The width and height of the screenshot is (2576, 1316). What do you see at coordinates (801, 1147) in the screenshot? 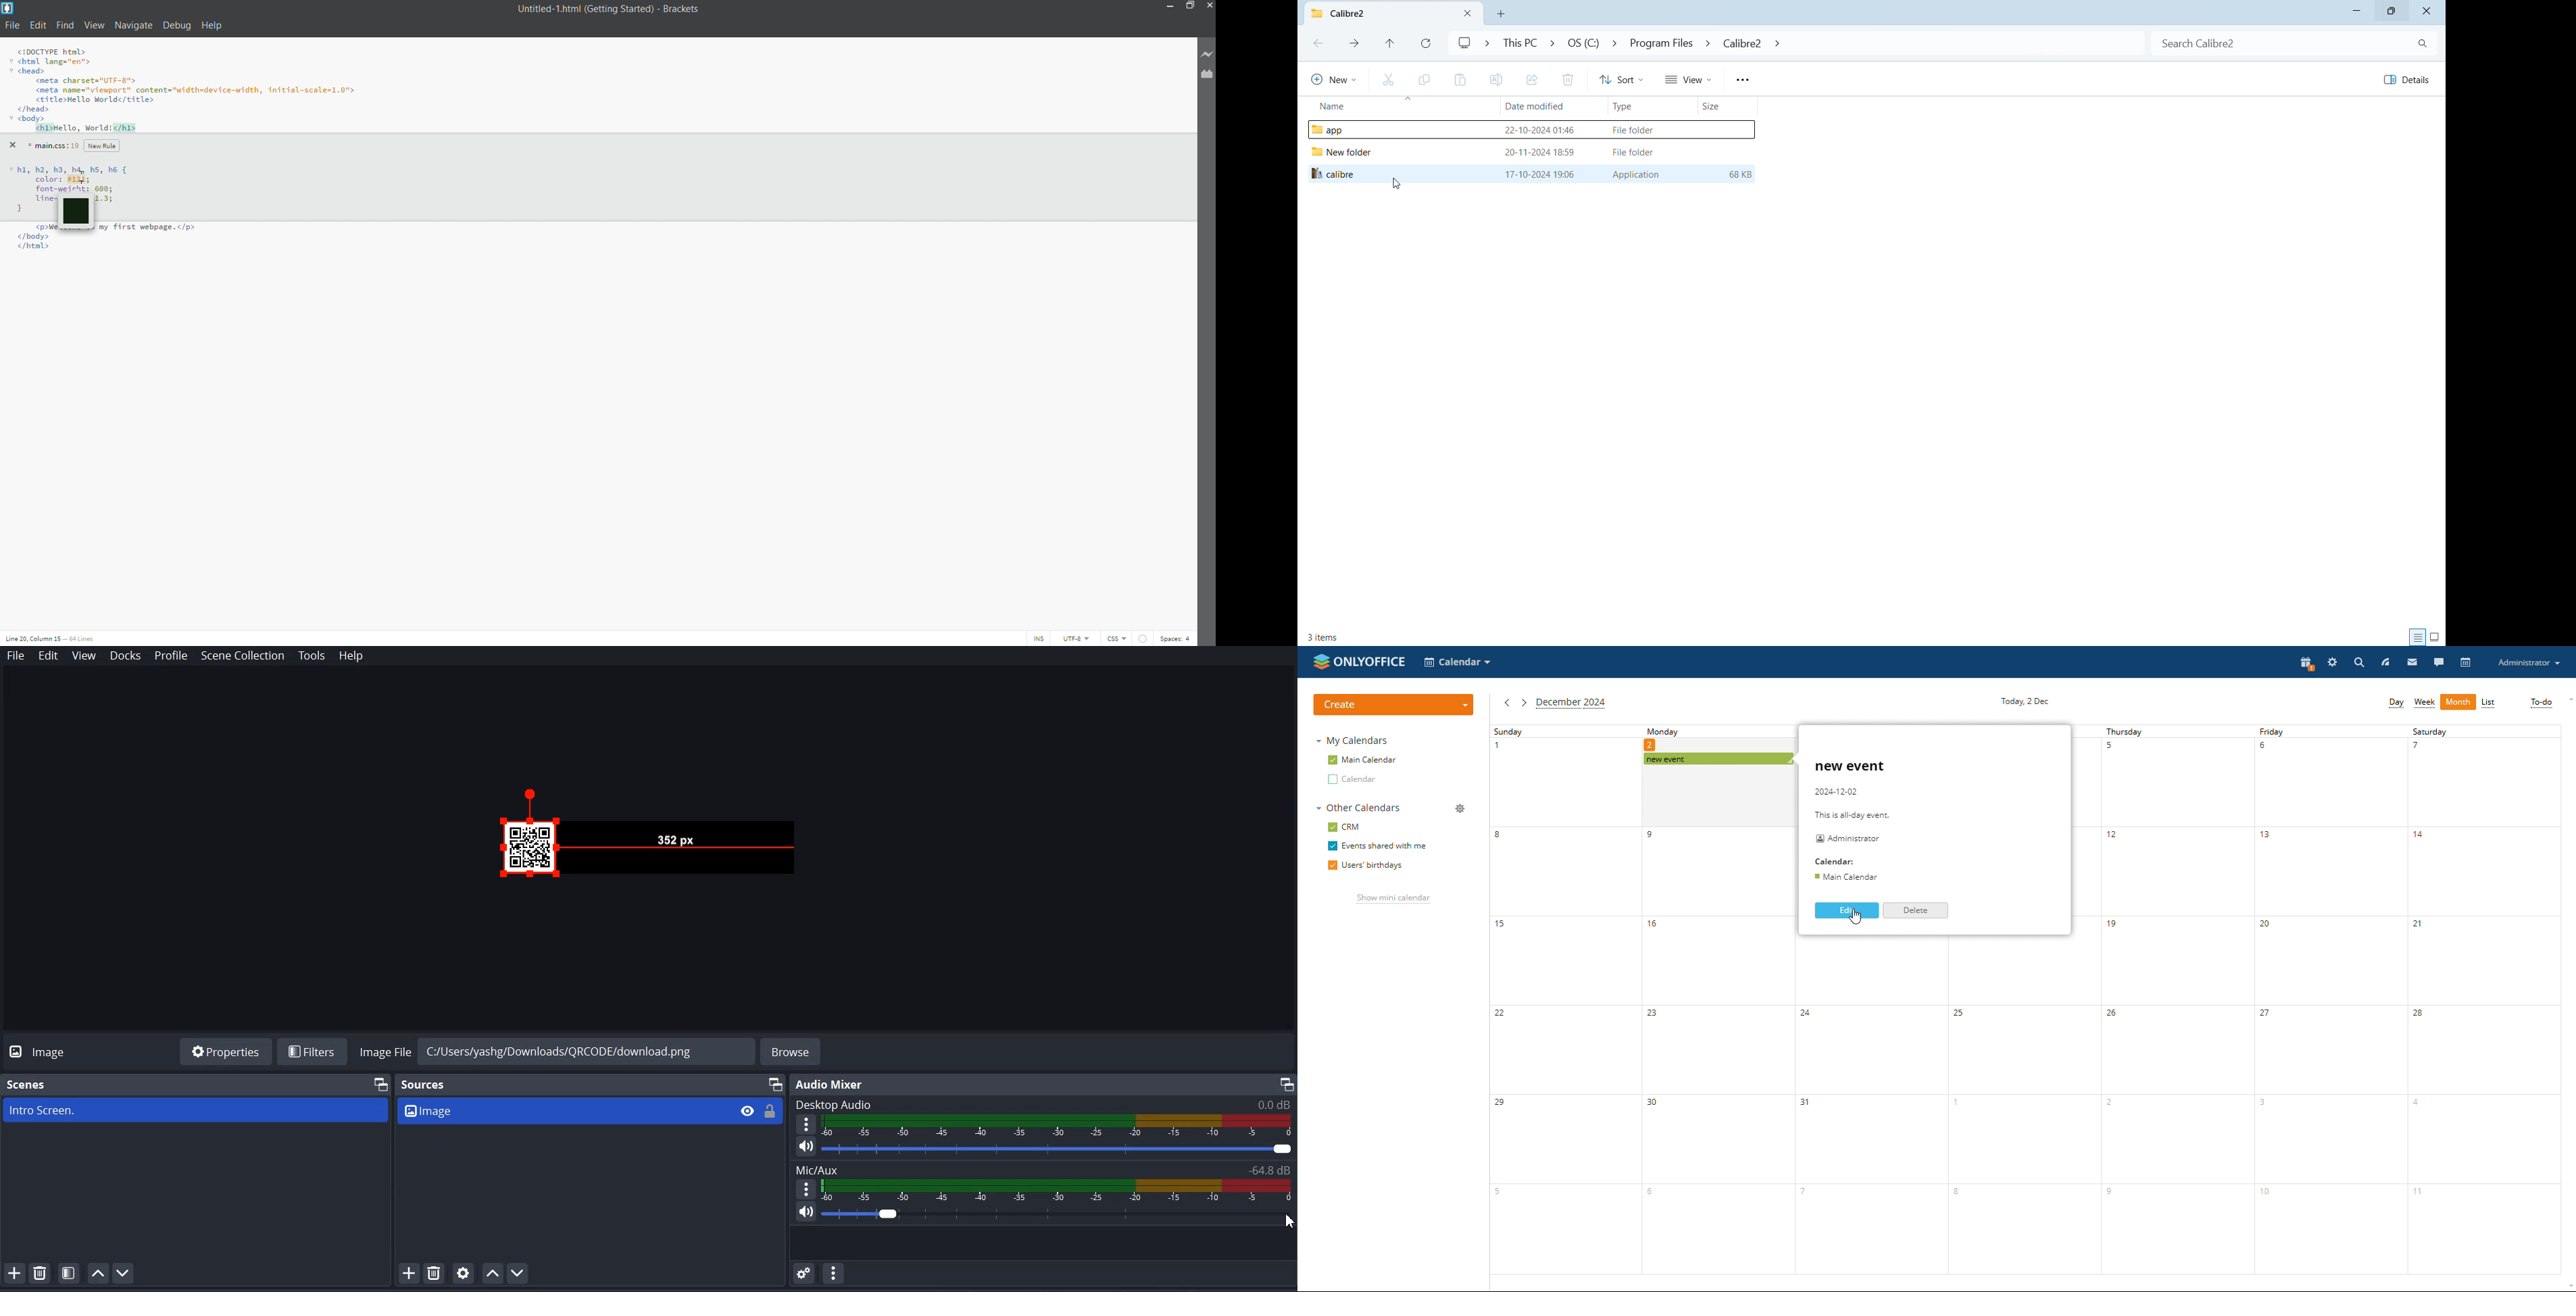
I see `Volume` at bounding box center [801, 1147].